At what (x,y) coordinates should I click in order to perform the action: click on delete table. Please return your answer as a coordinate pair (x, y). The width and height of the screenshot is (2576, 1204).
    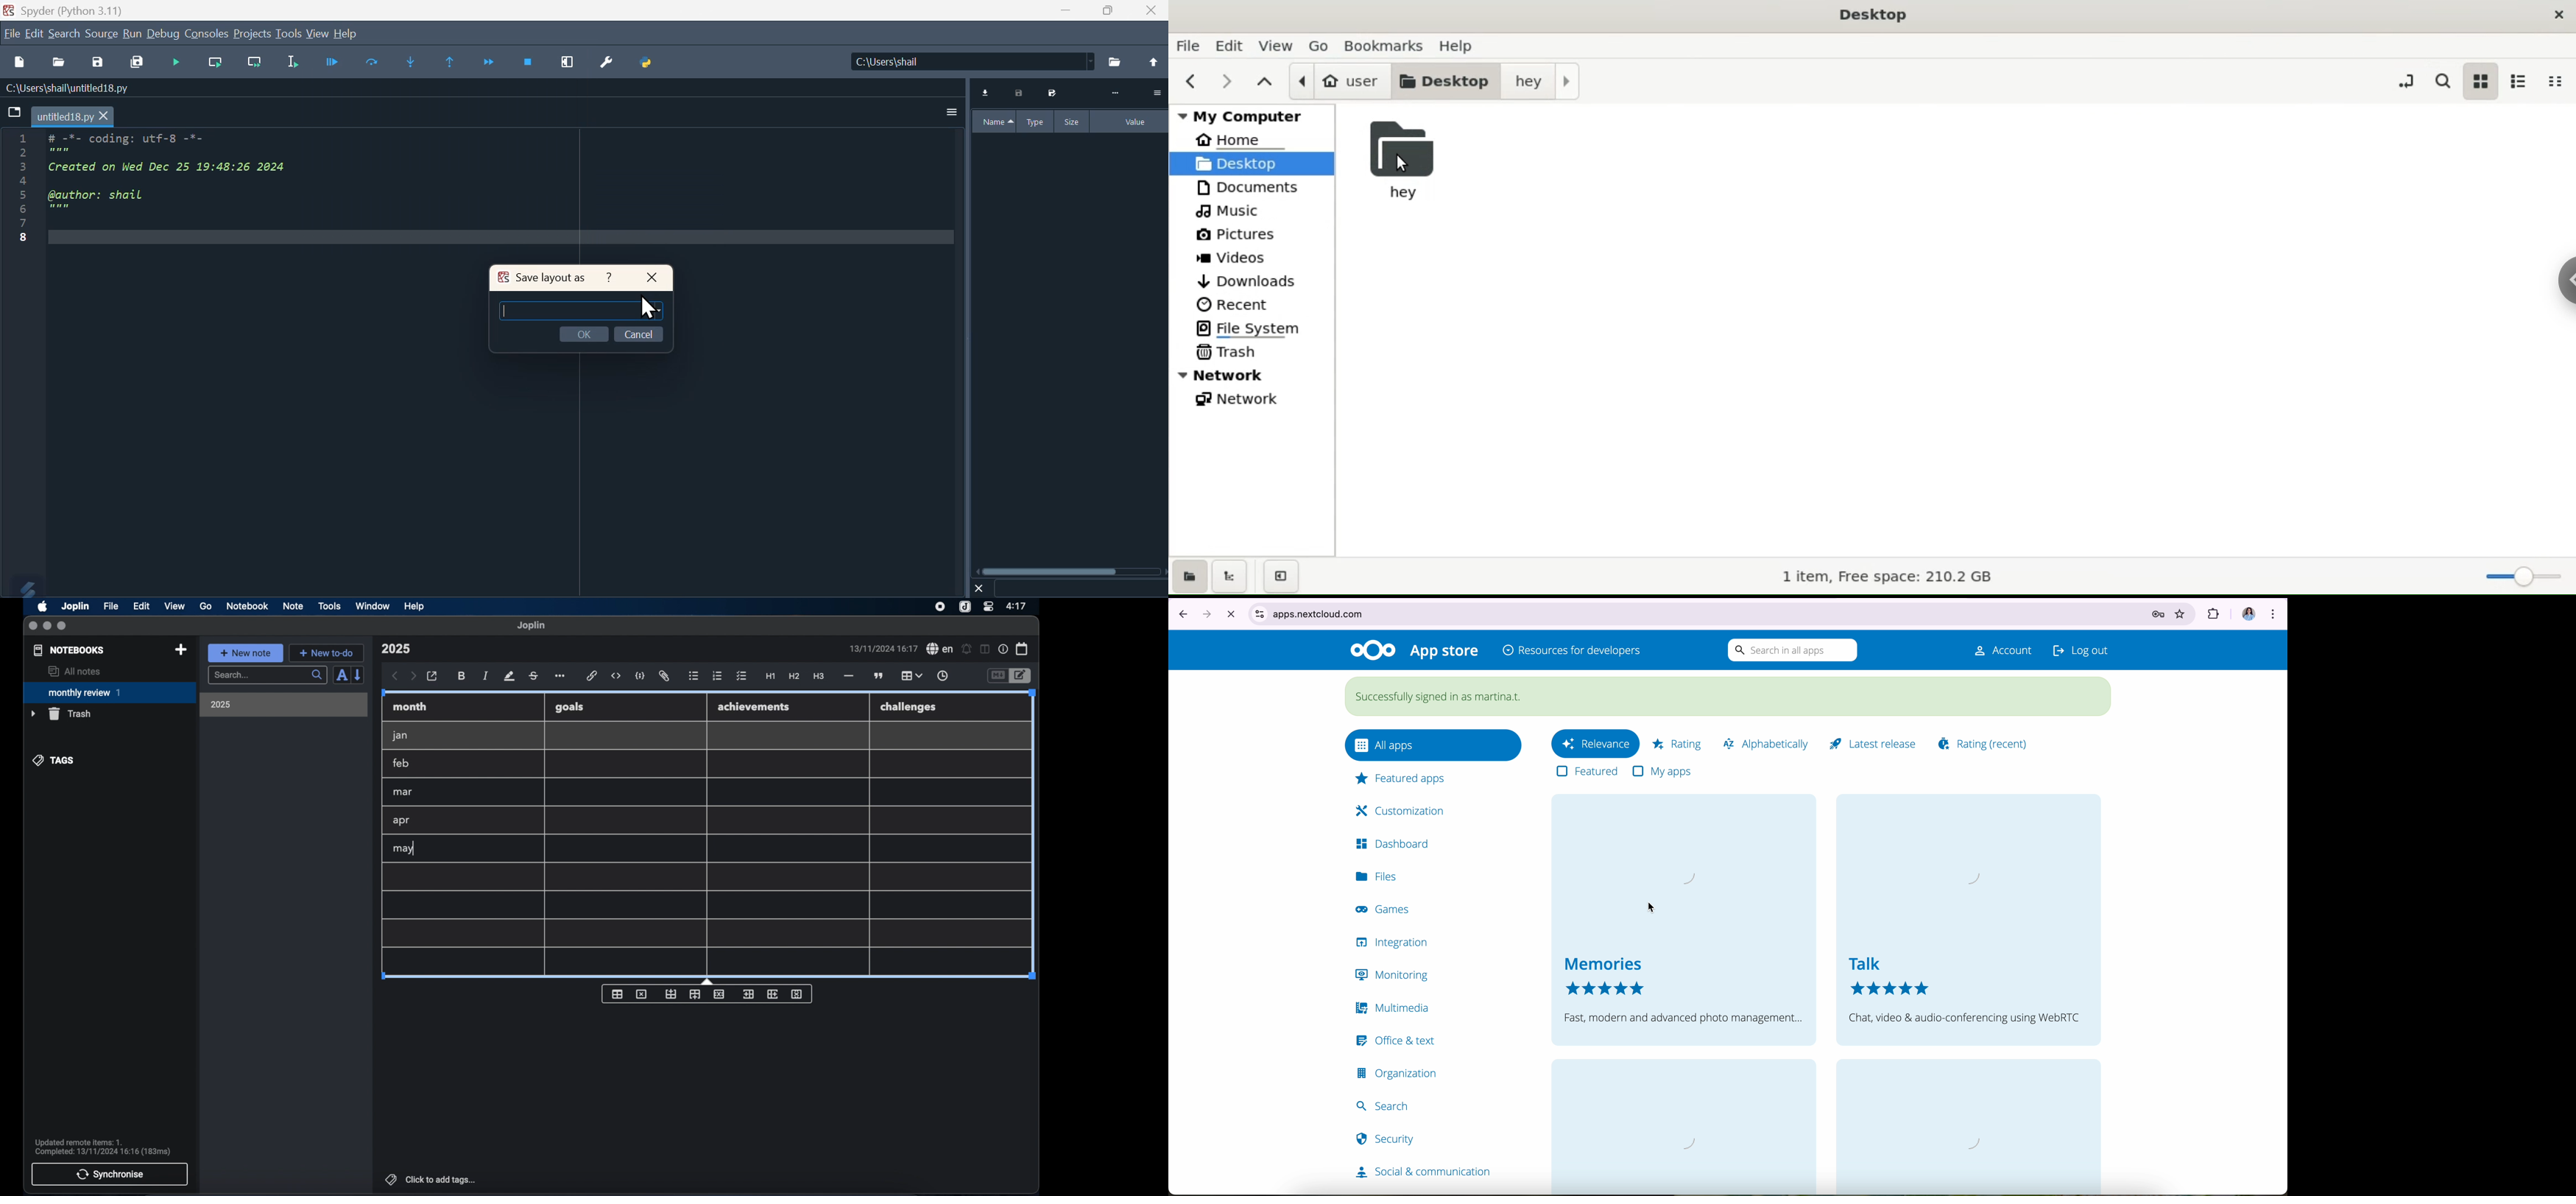
    Looking at the image, I should click on (642, 994).